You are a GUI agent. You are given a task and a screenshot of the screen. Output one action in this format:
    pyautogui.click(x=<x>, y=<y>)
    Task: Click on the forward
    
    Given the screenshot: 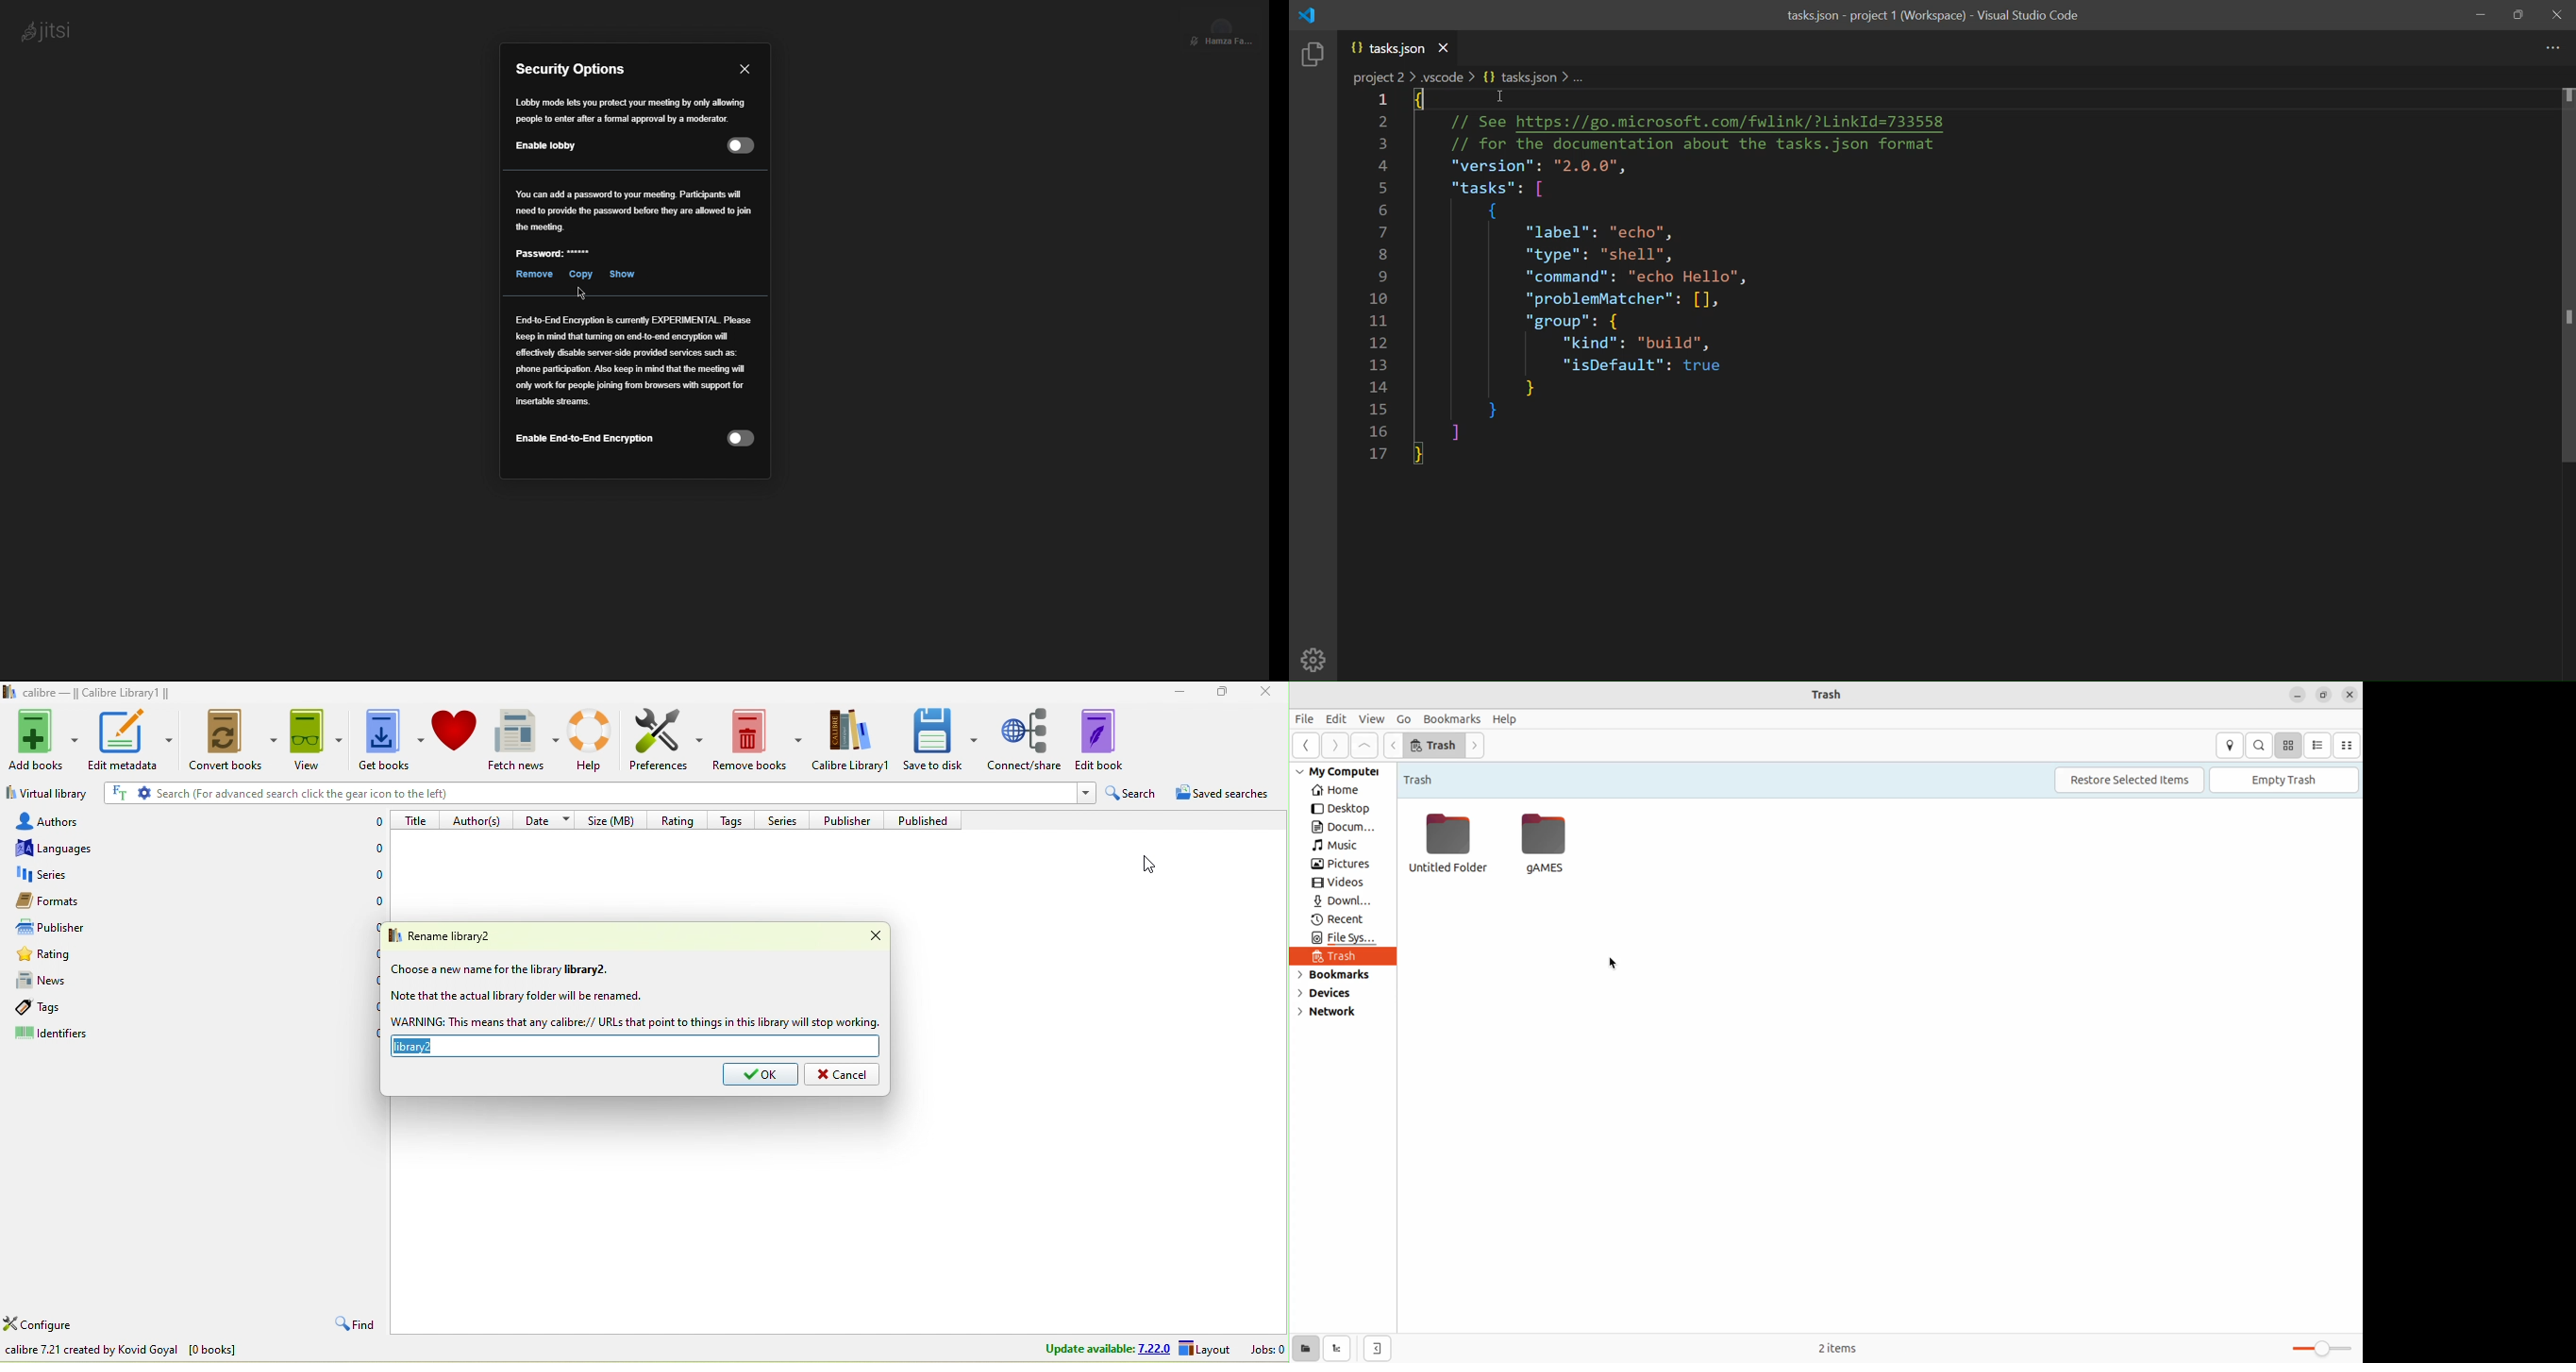 What is the action you would take?
    pyautogui.click(x=1479, y=746)
    